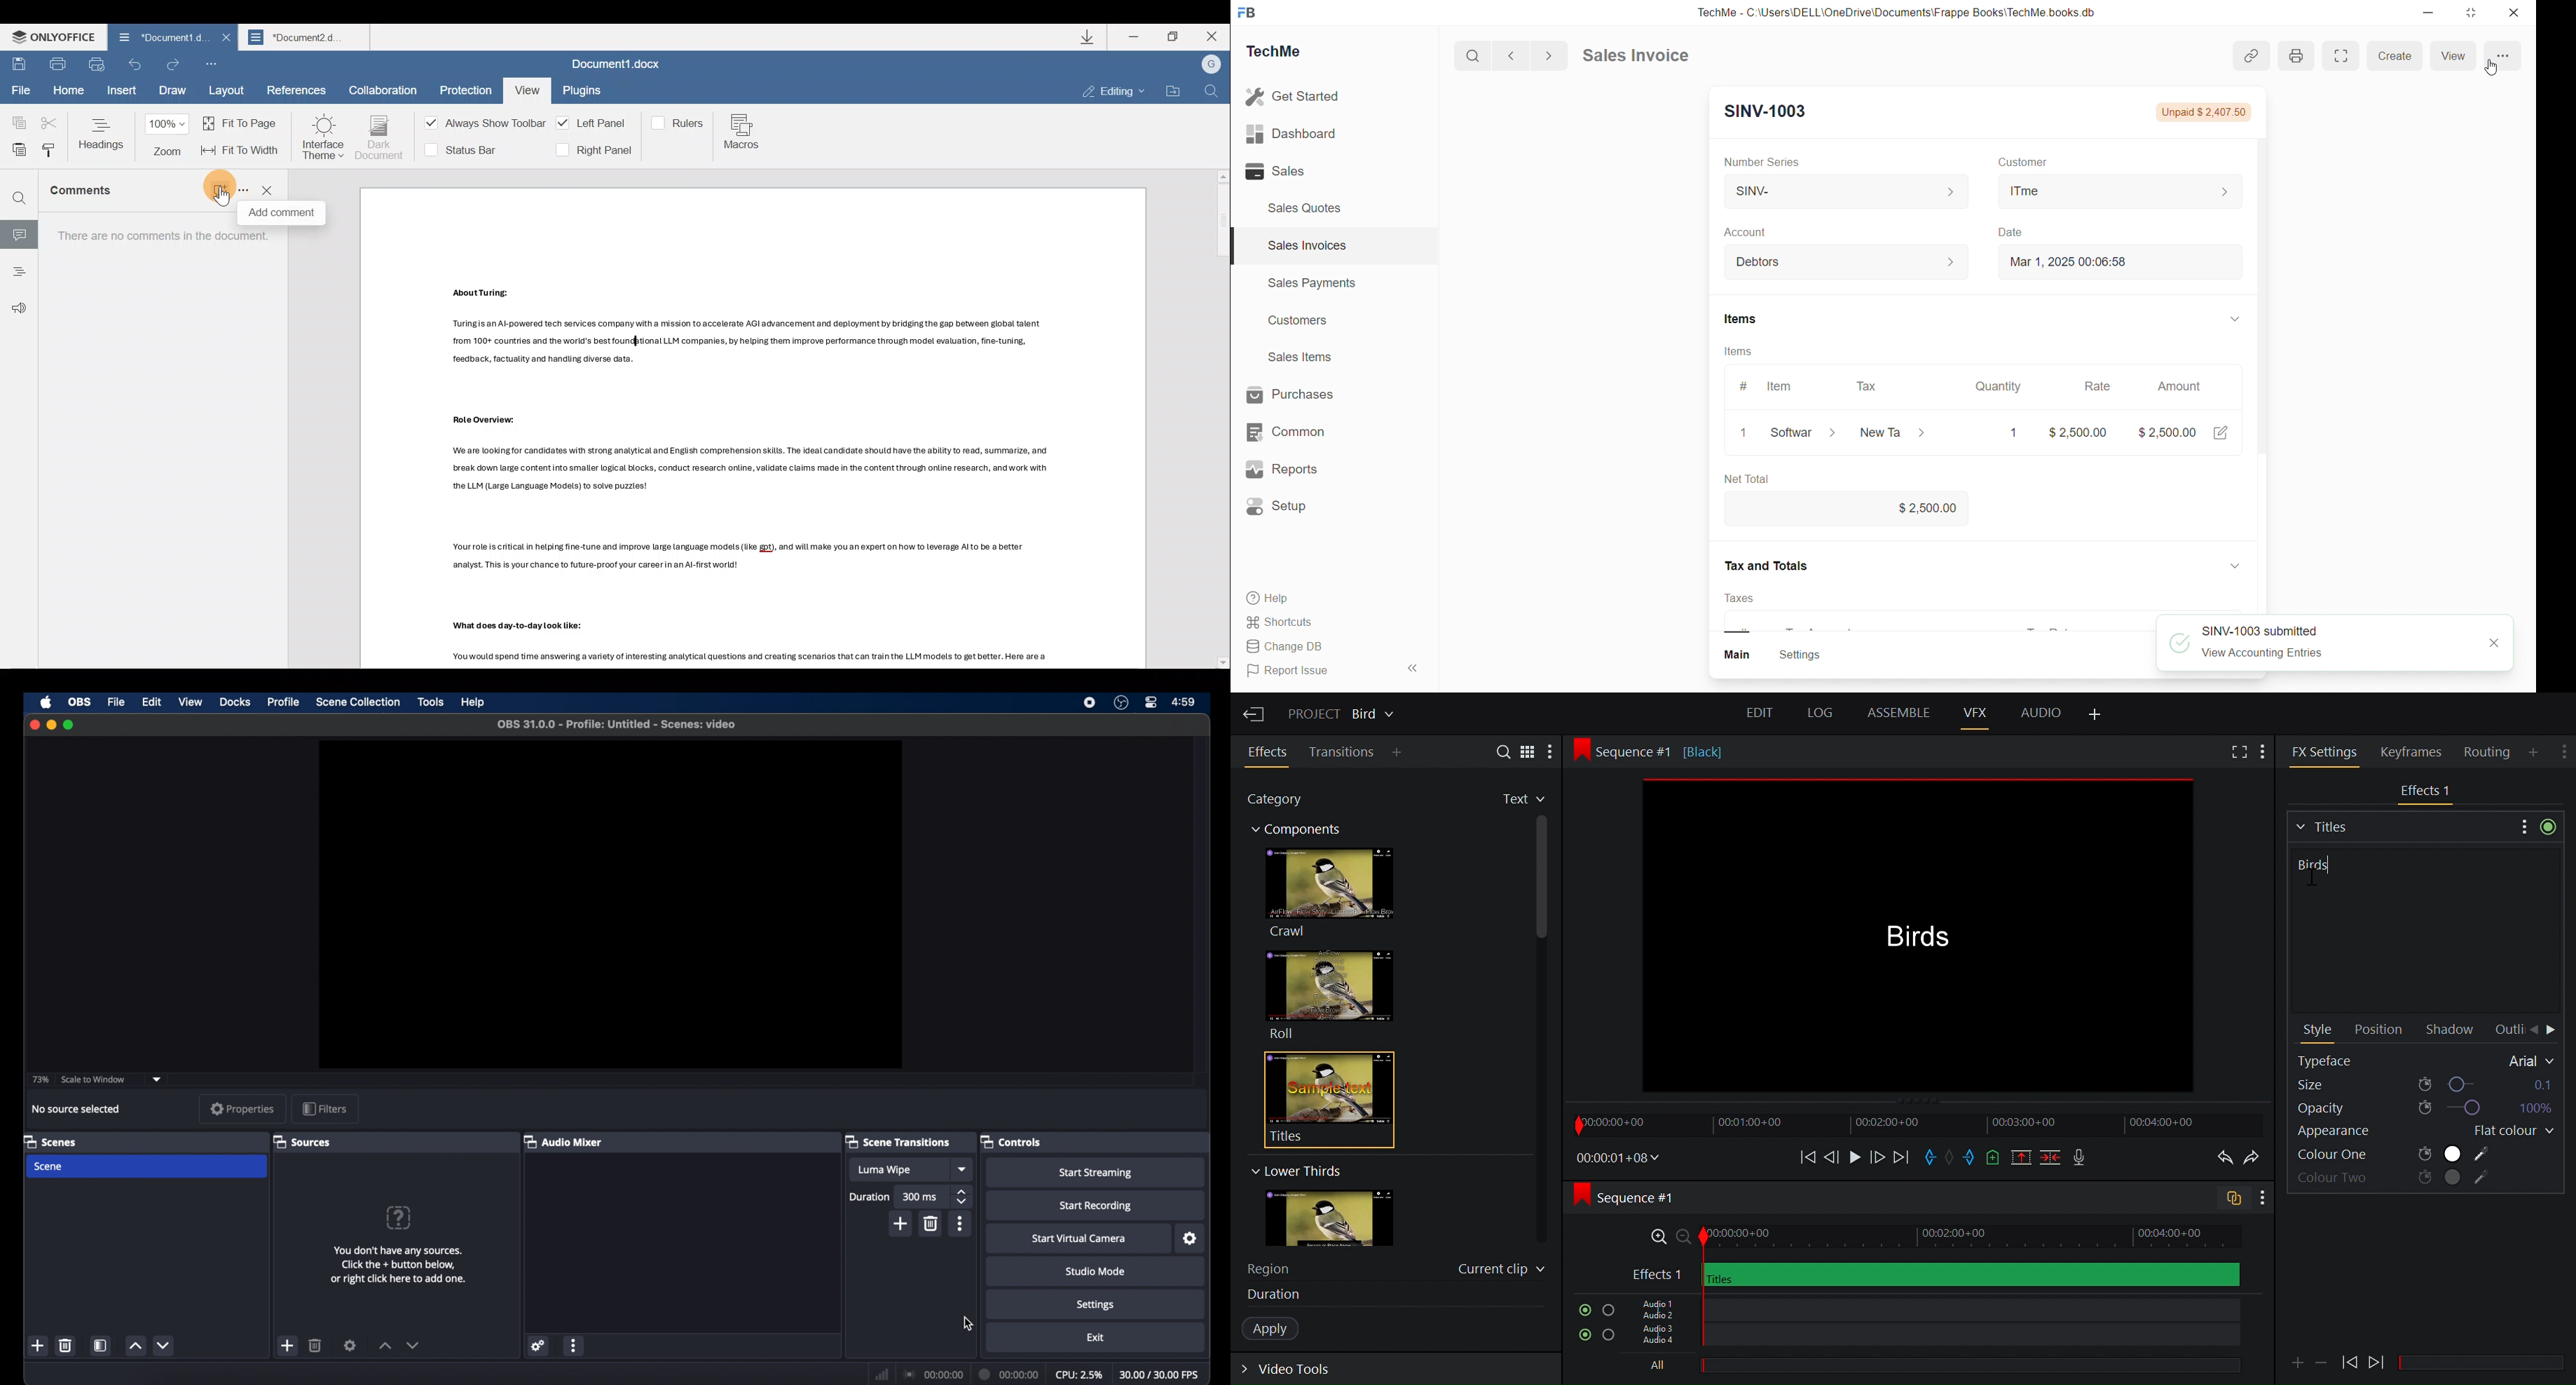  Describe the element at coordinates (962, 1196) in the screenshot. I see `stepper buttons` at that location.